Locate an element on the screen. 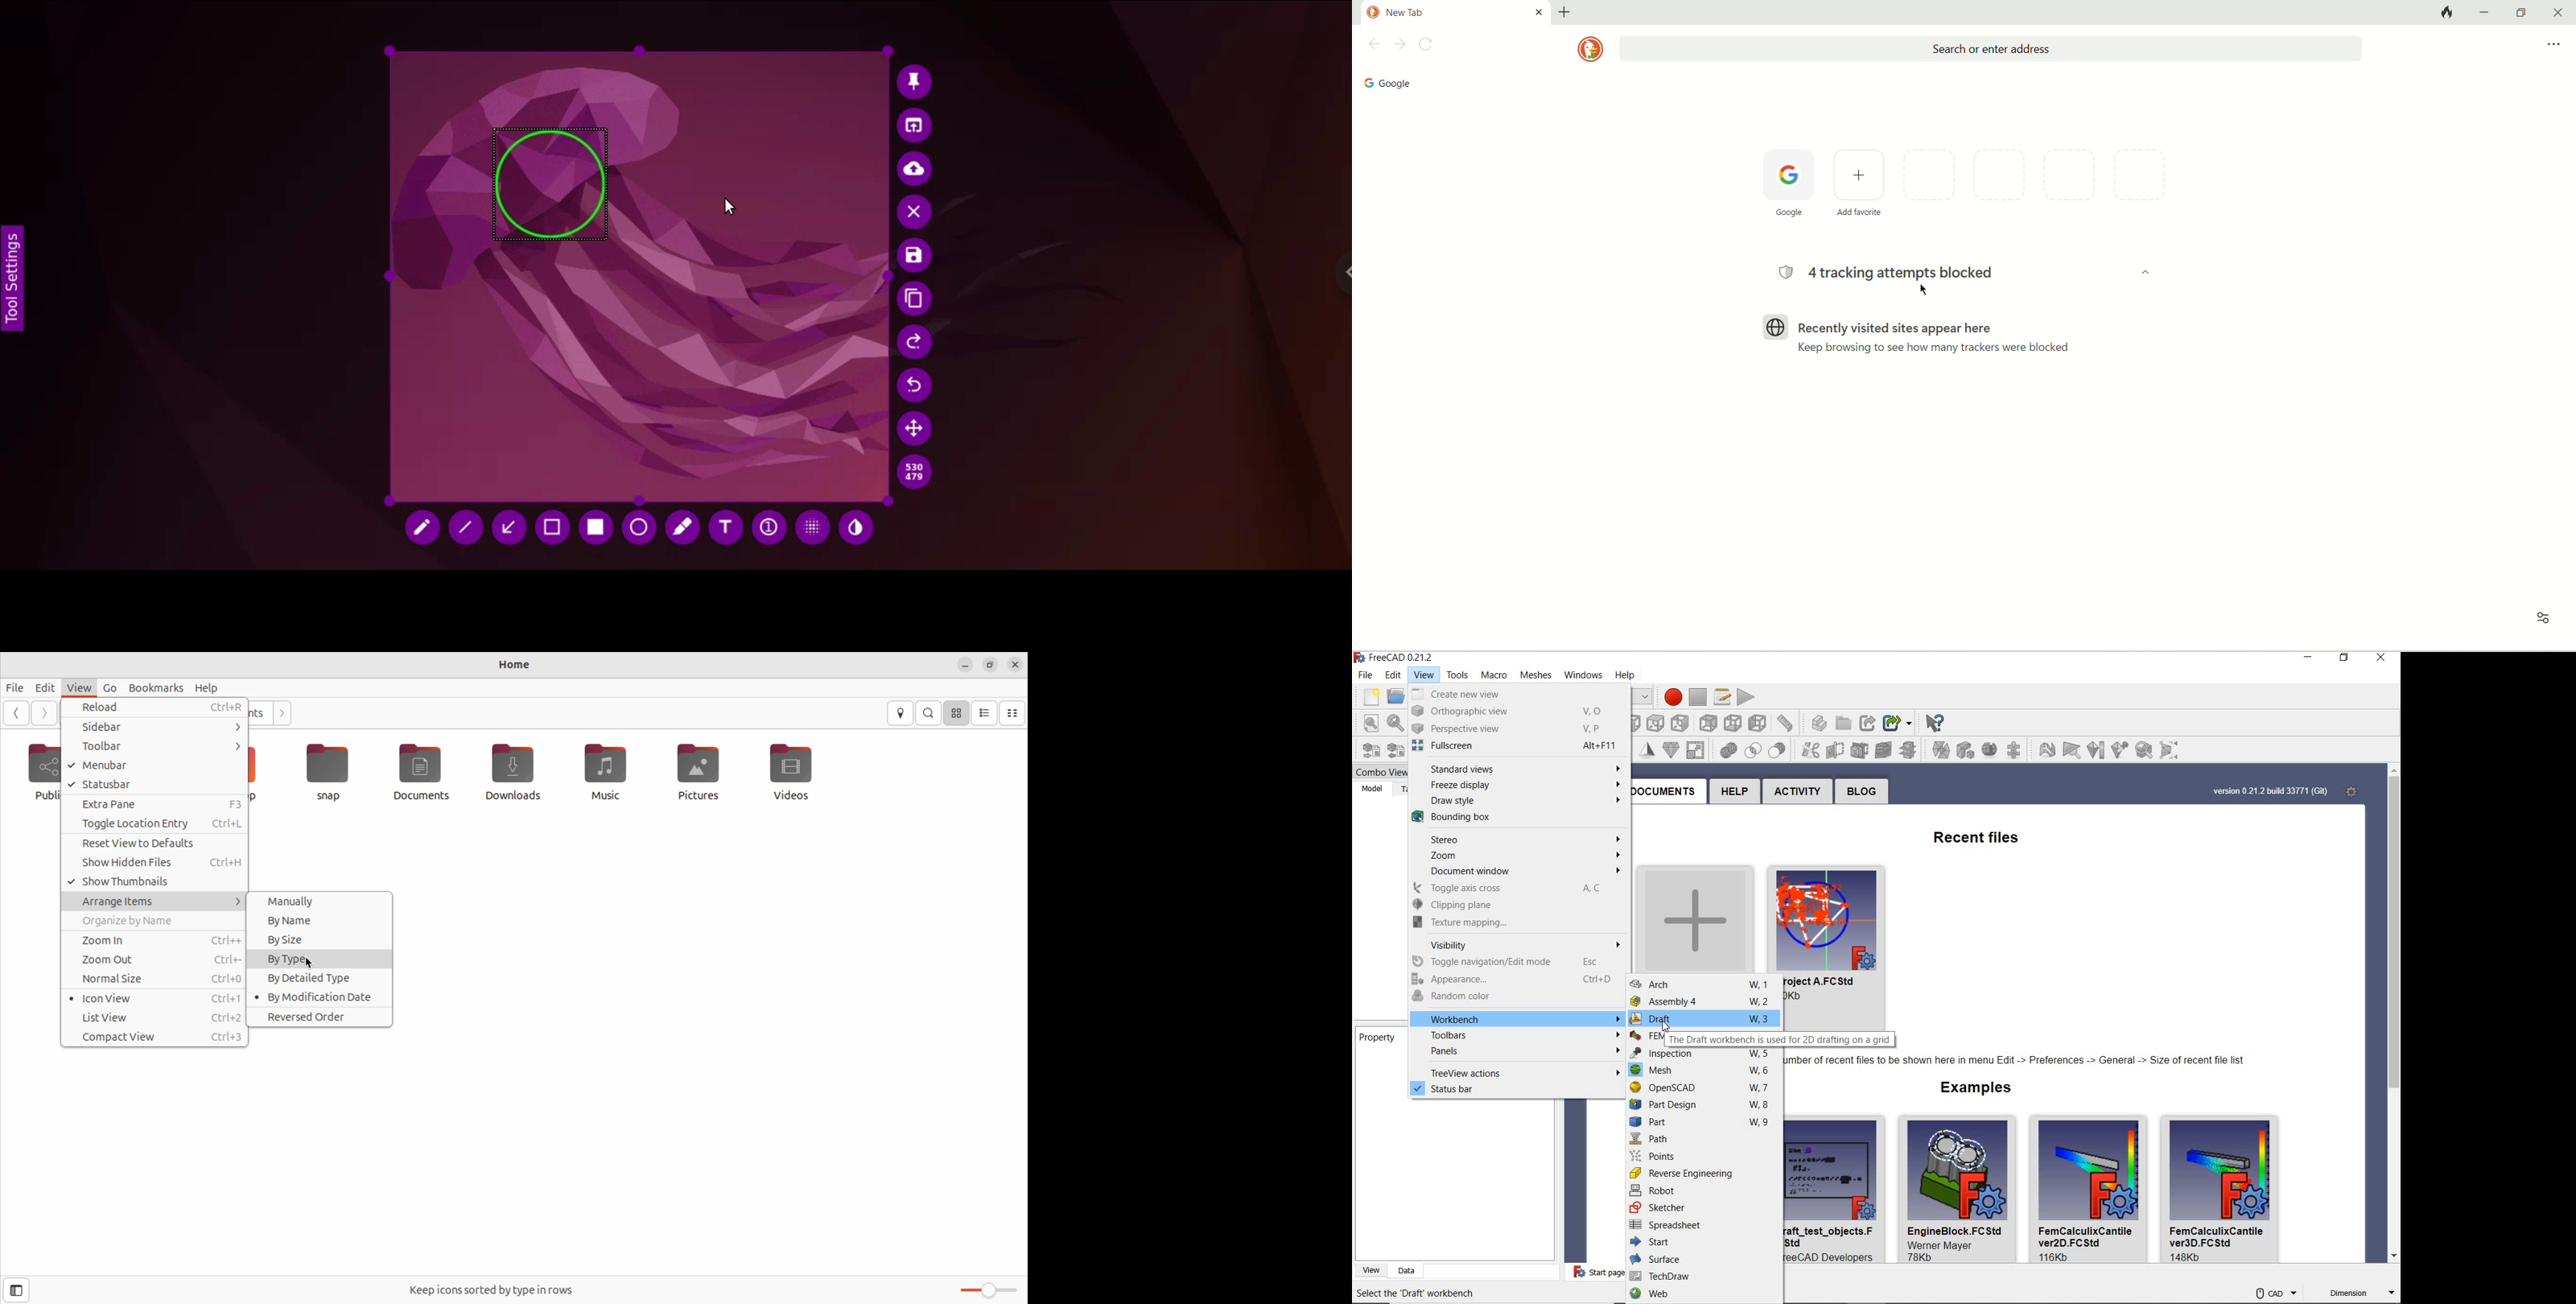  4 tracking attempts blocked is located at coordinates (1883, 272).